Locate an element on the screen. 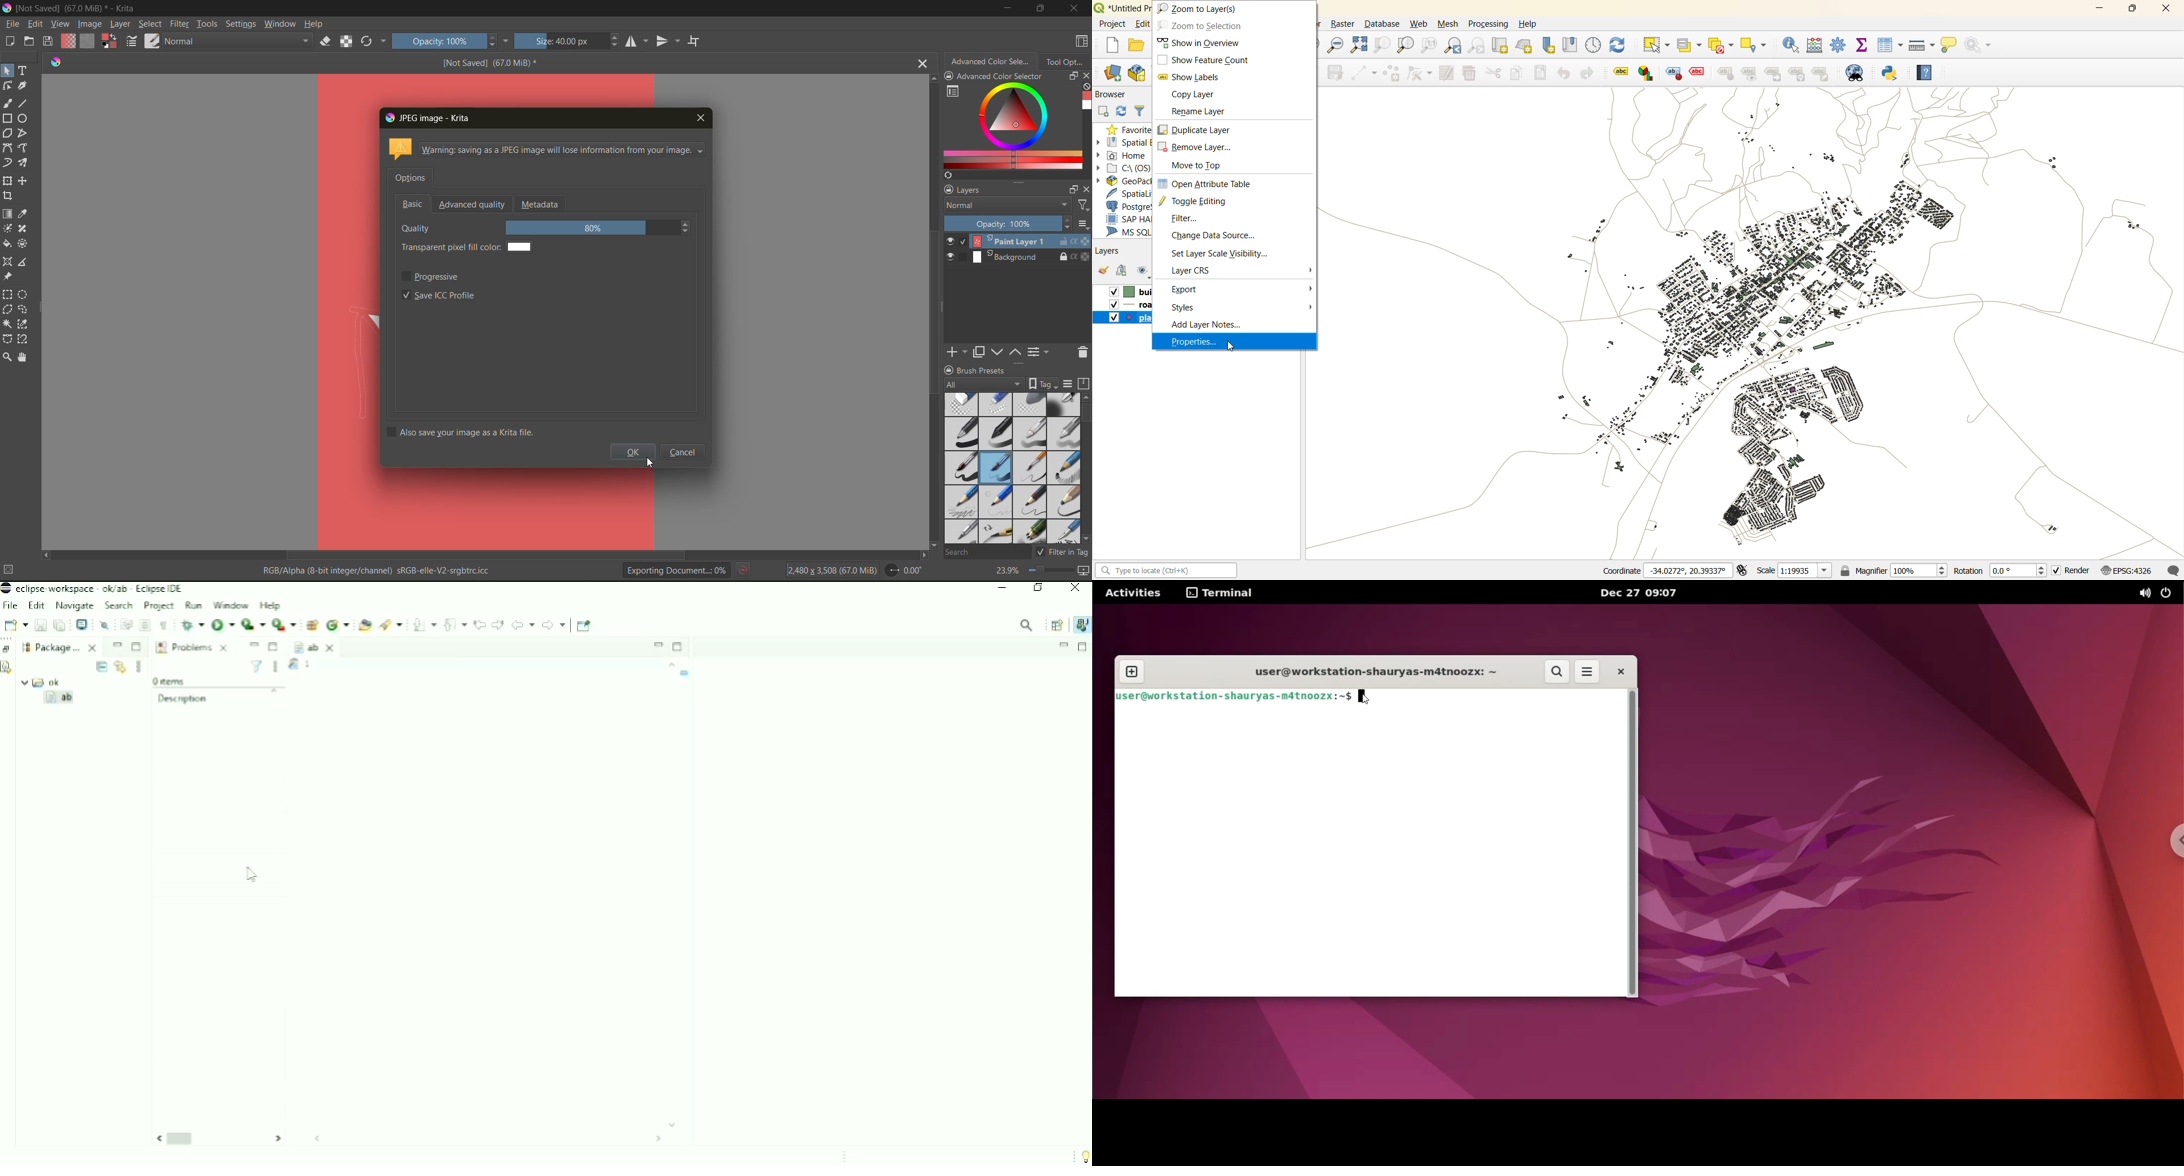 This screenshot has height=1176, width=2184. Cursor is located at coordinates (650, 464).